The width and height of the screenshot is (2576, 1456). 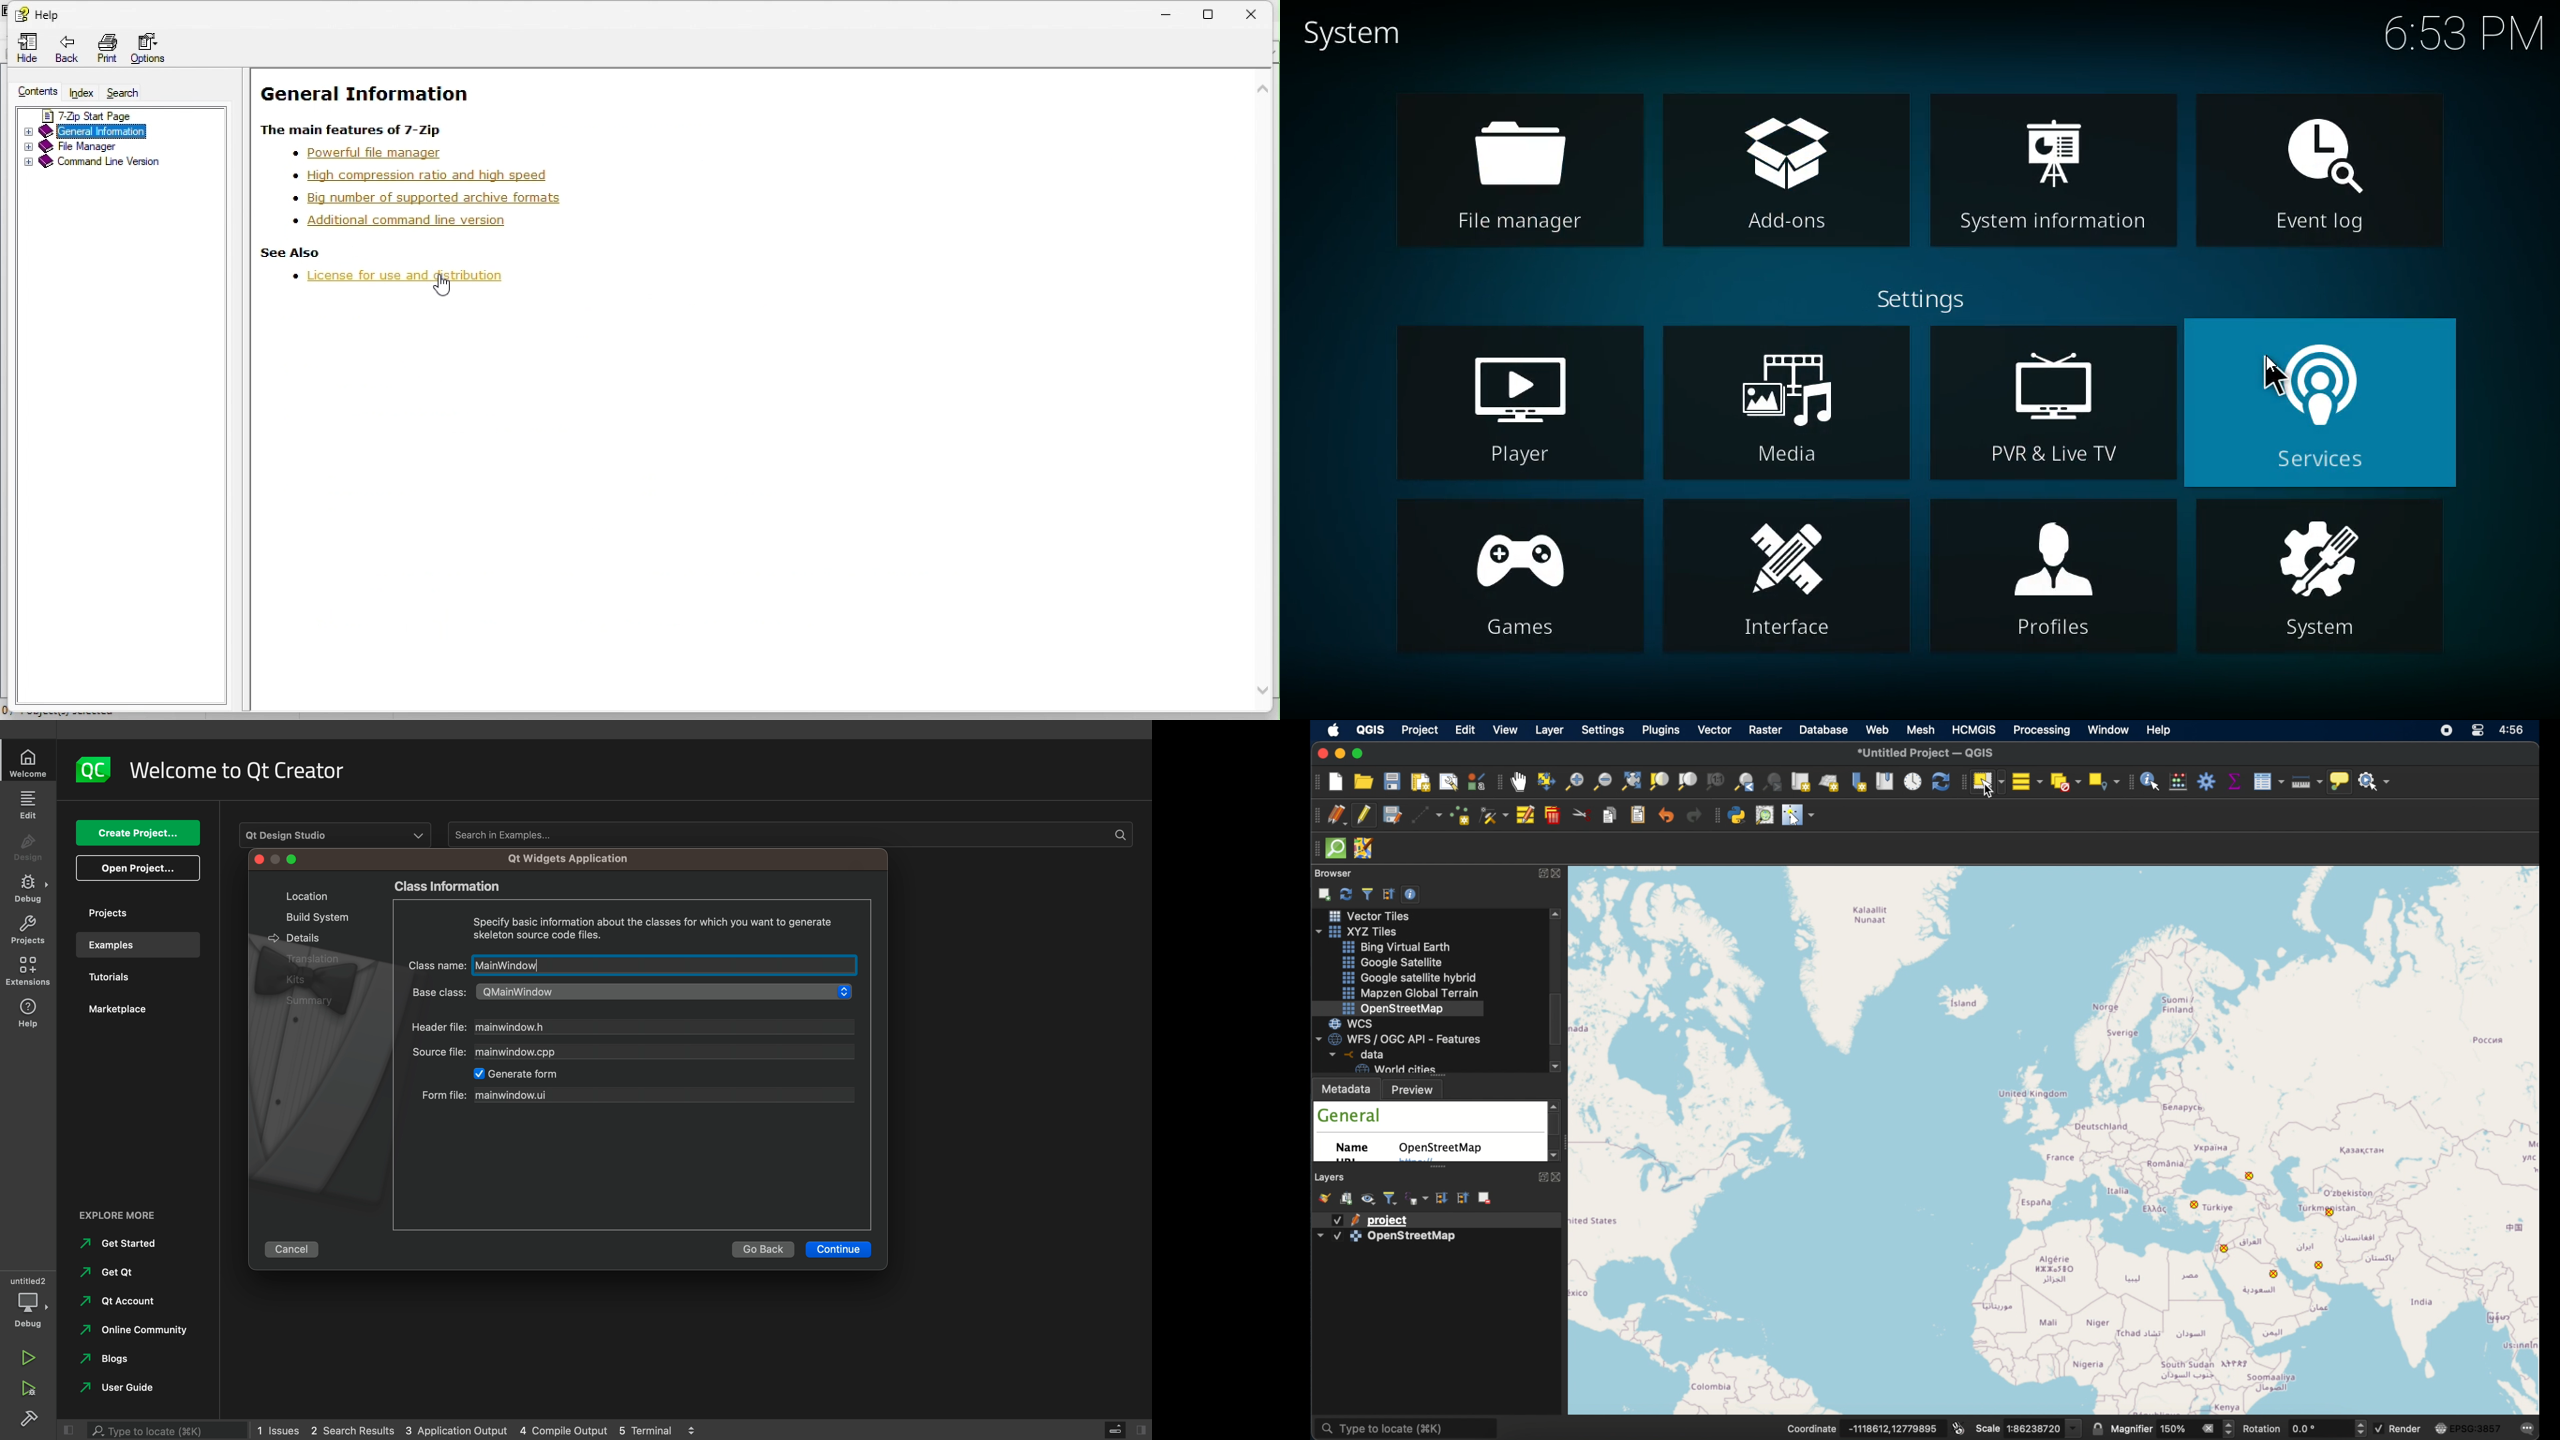 I want to click on drag handle, so click(x=1314, y=848).